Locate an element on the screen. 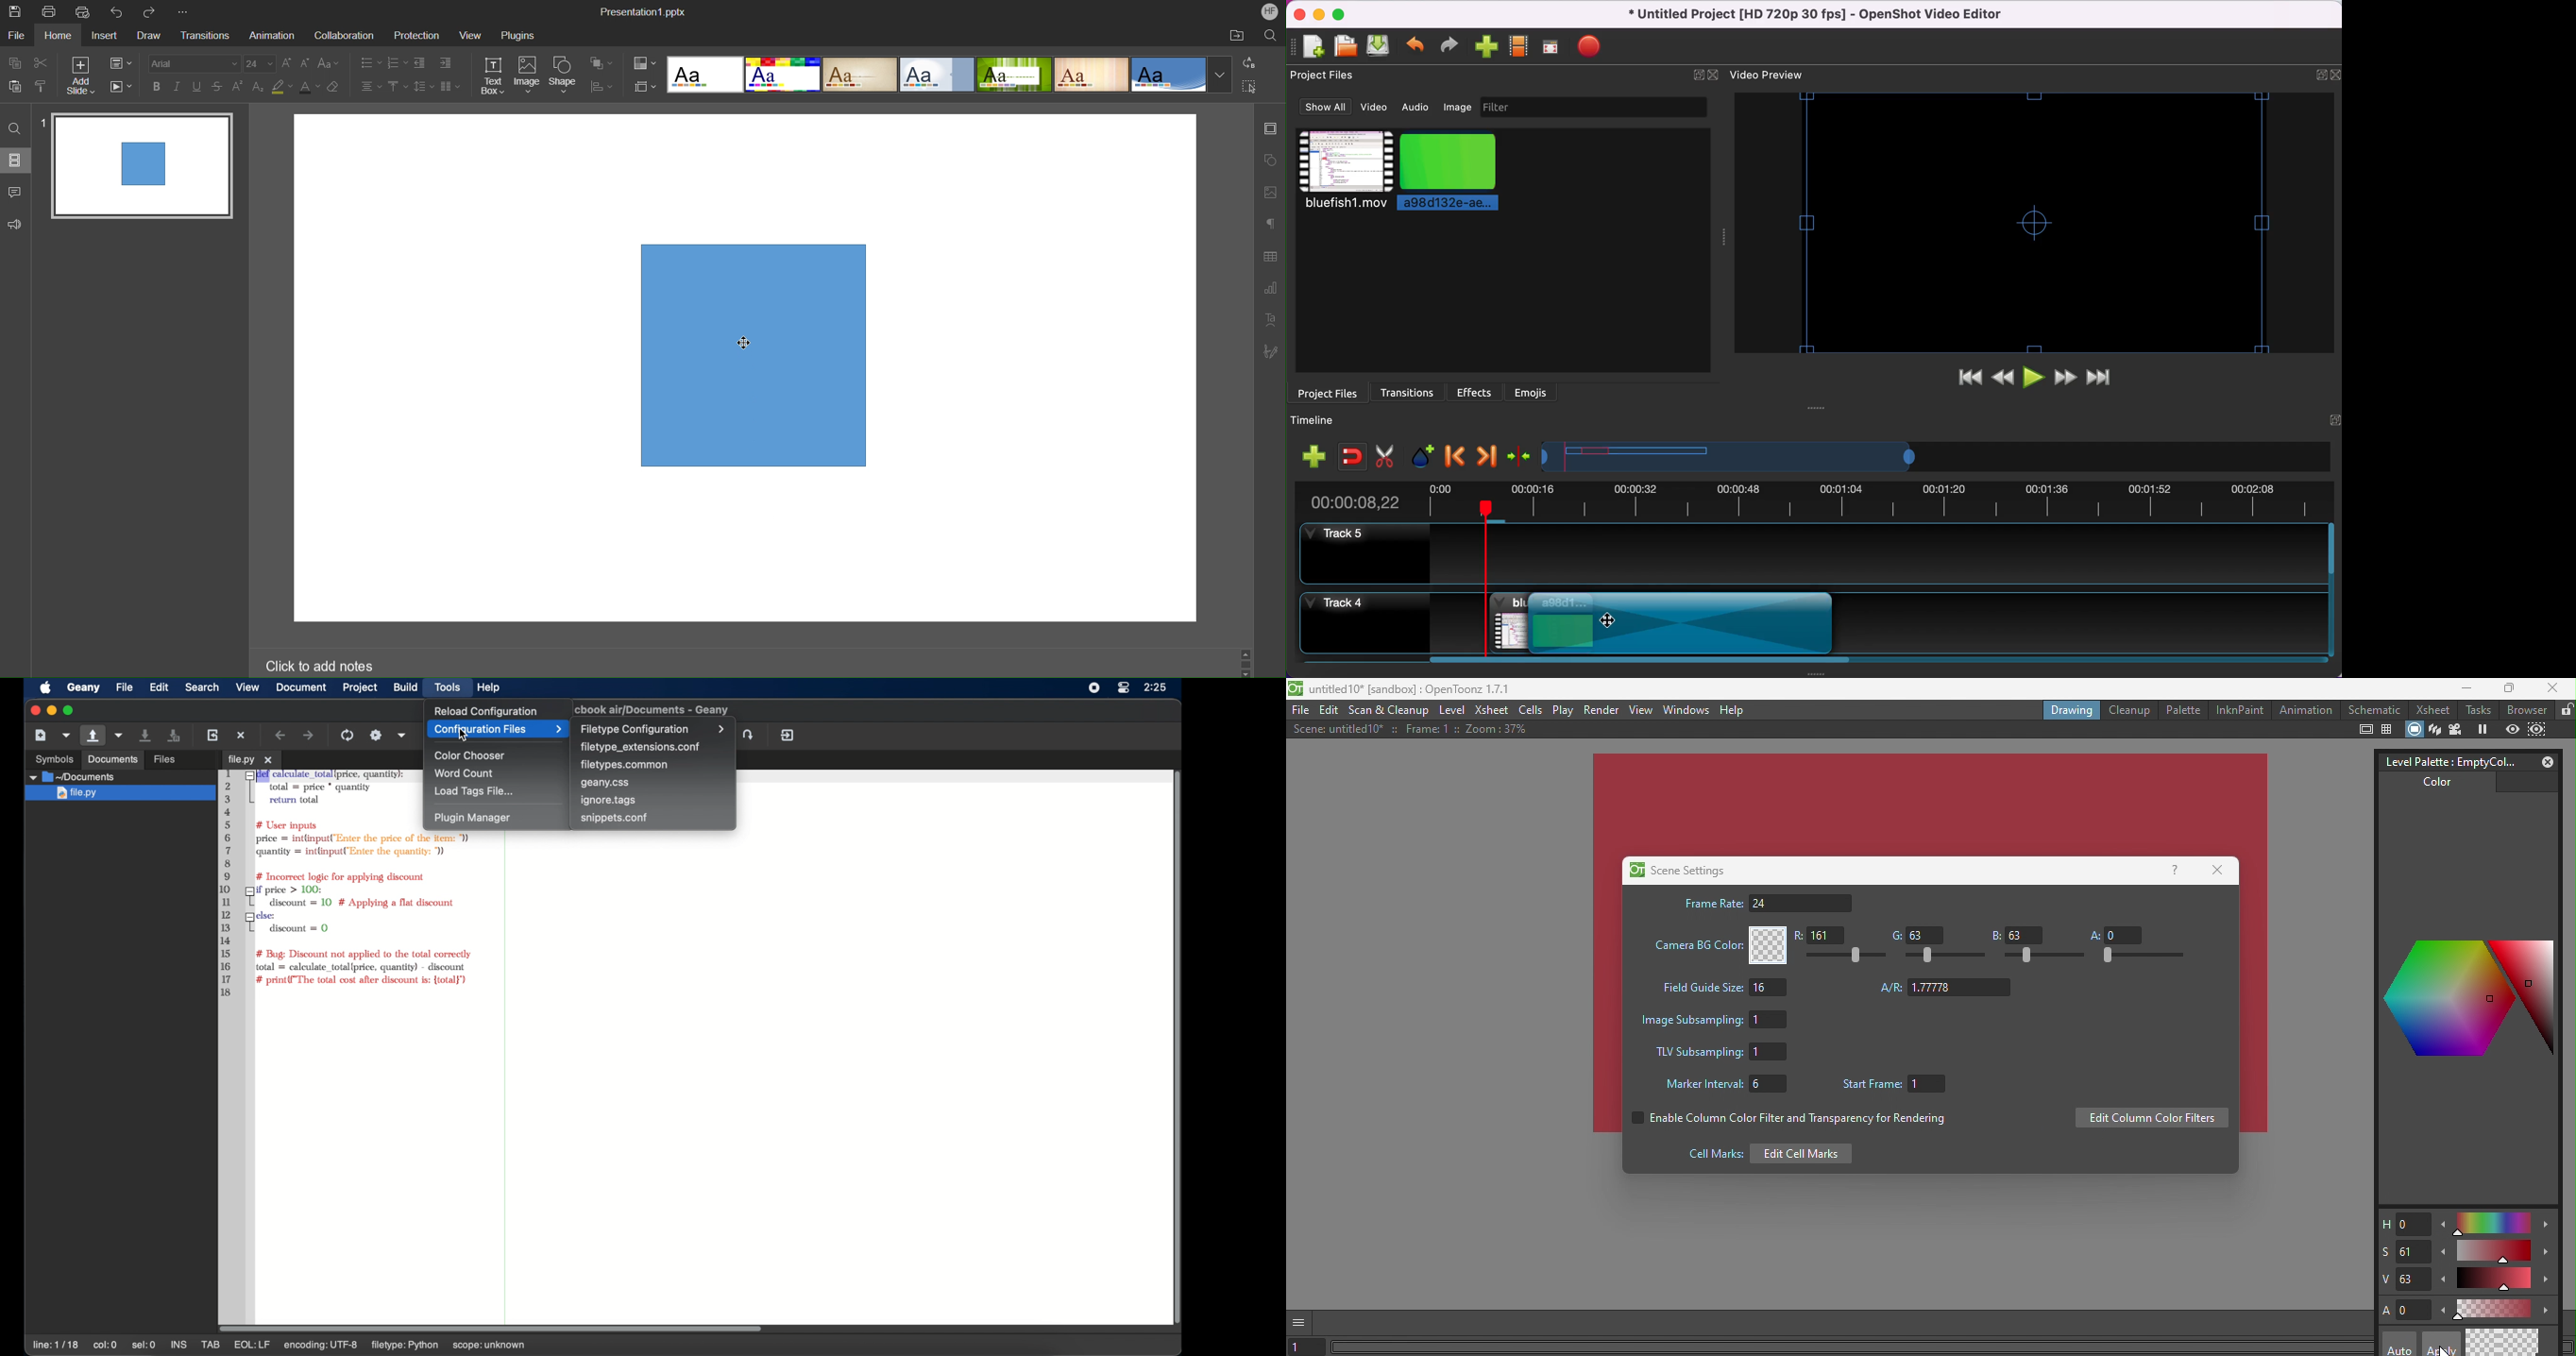 Image resolution: width=2576 pixels, height=1372 pixels. Collaboration is located at coordinates (342, 33).